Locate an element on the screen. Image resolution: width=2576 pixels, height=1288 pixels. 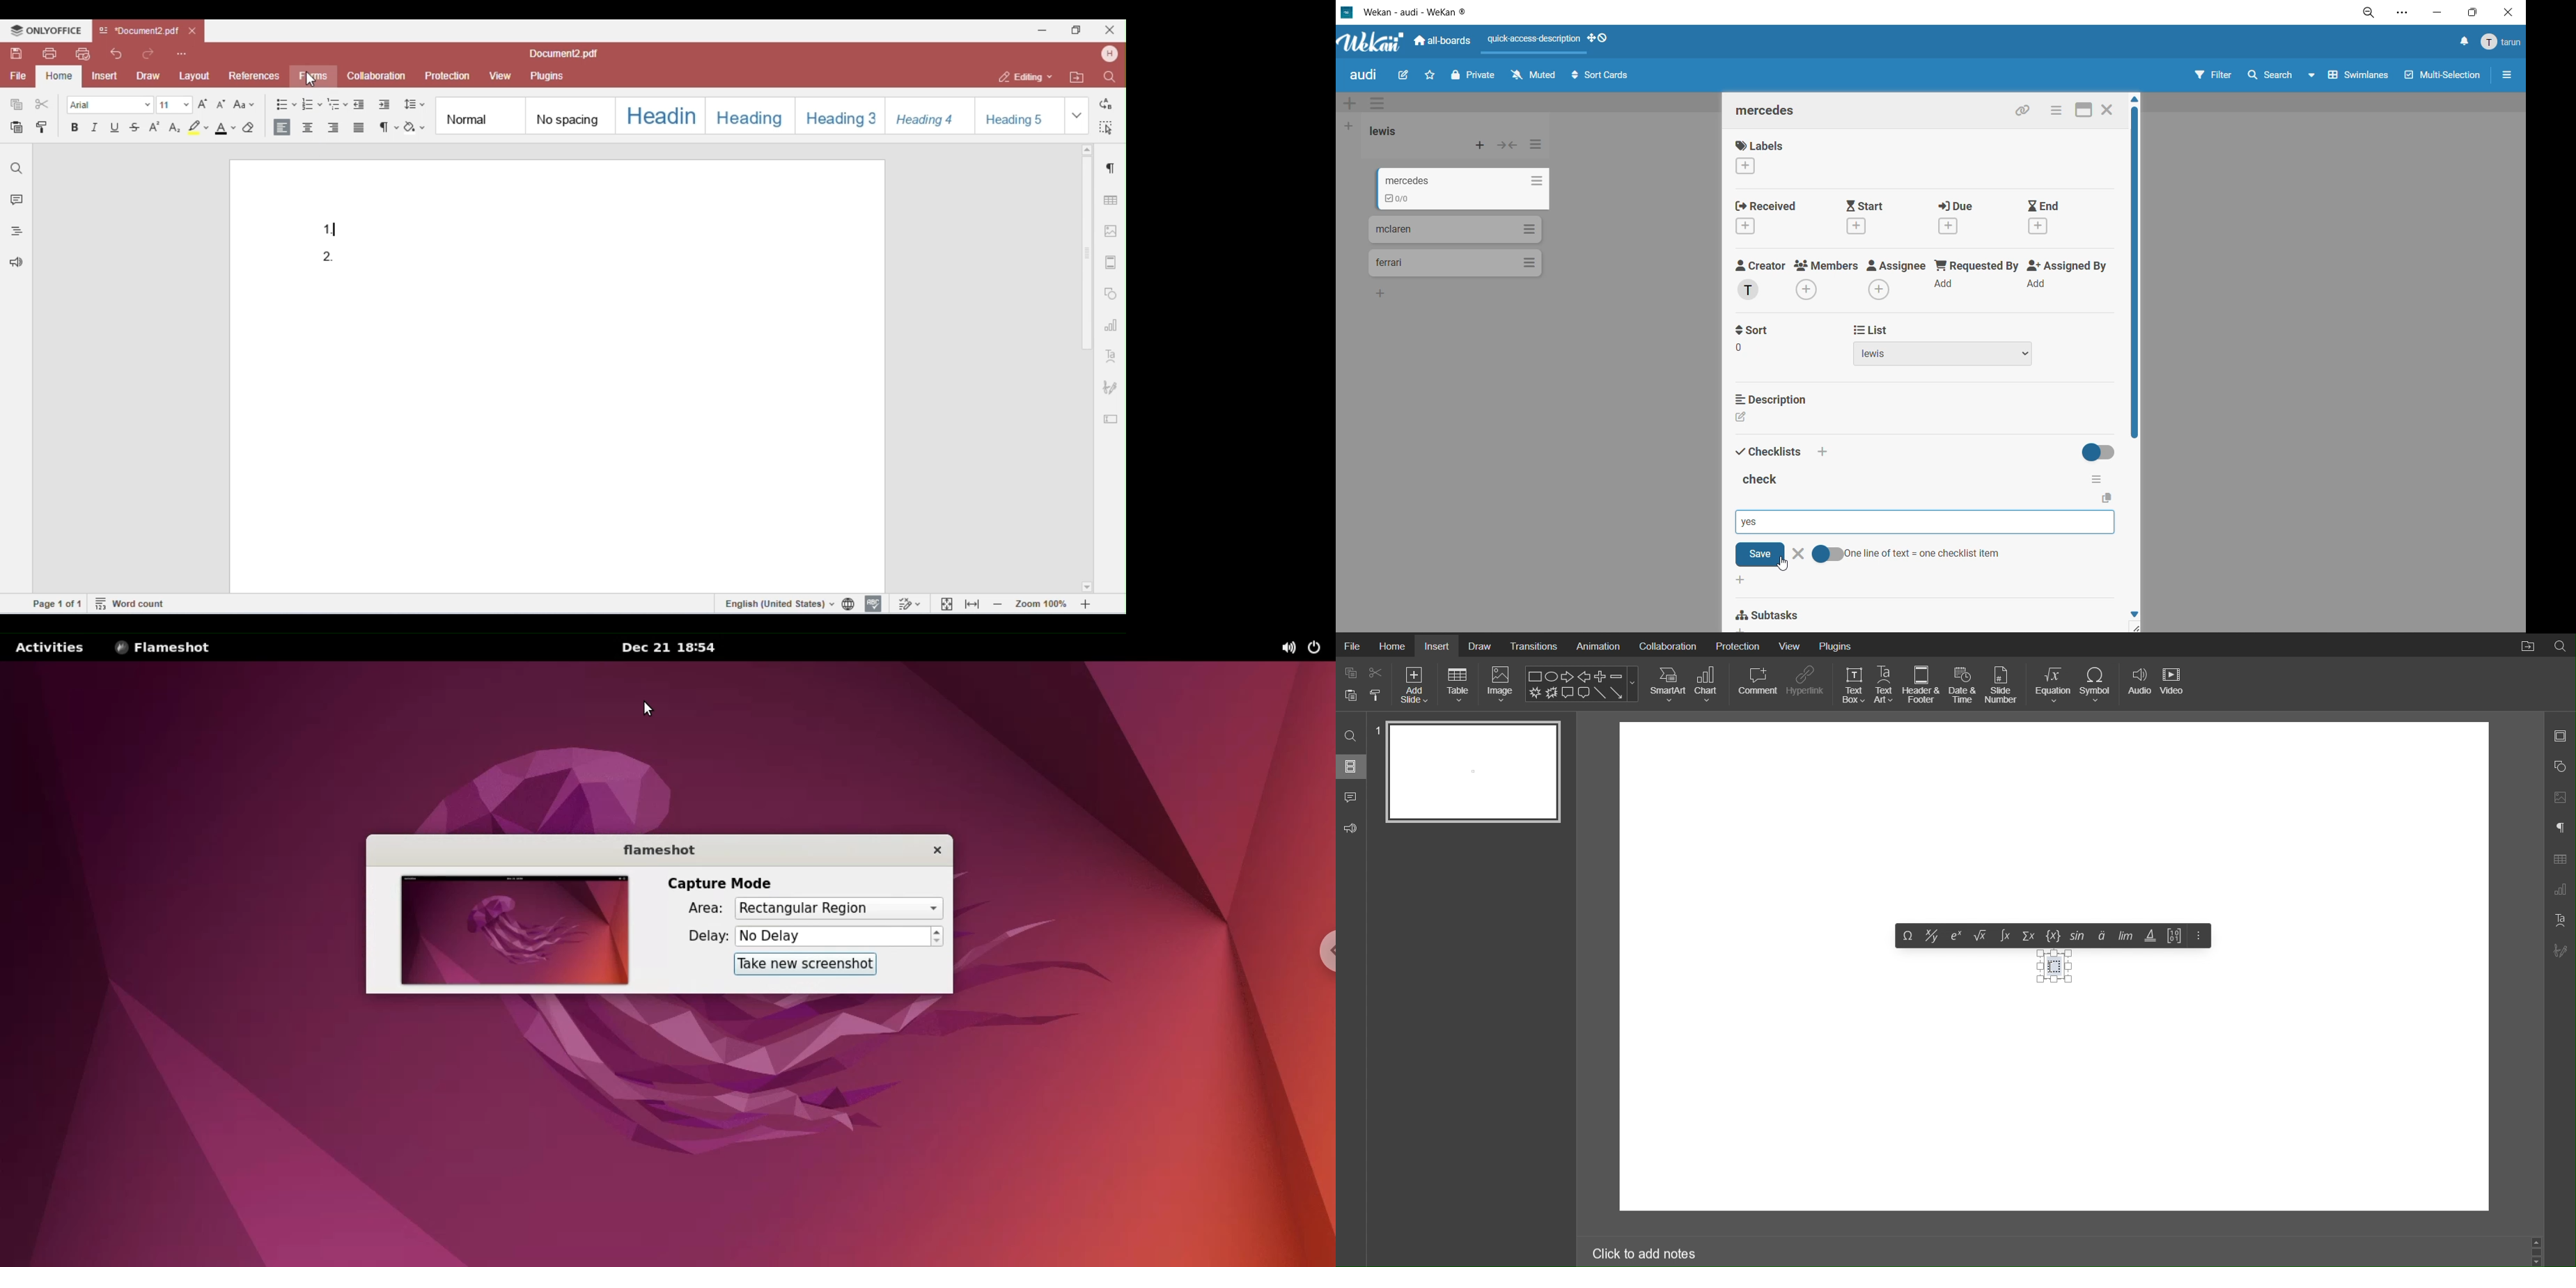
Slide Number  is located at coordinates (2004, 684).